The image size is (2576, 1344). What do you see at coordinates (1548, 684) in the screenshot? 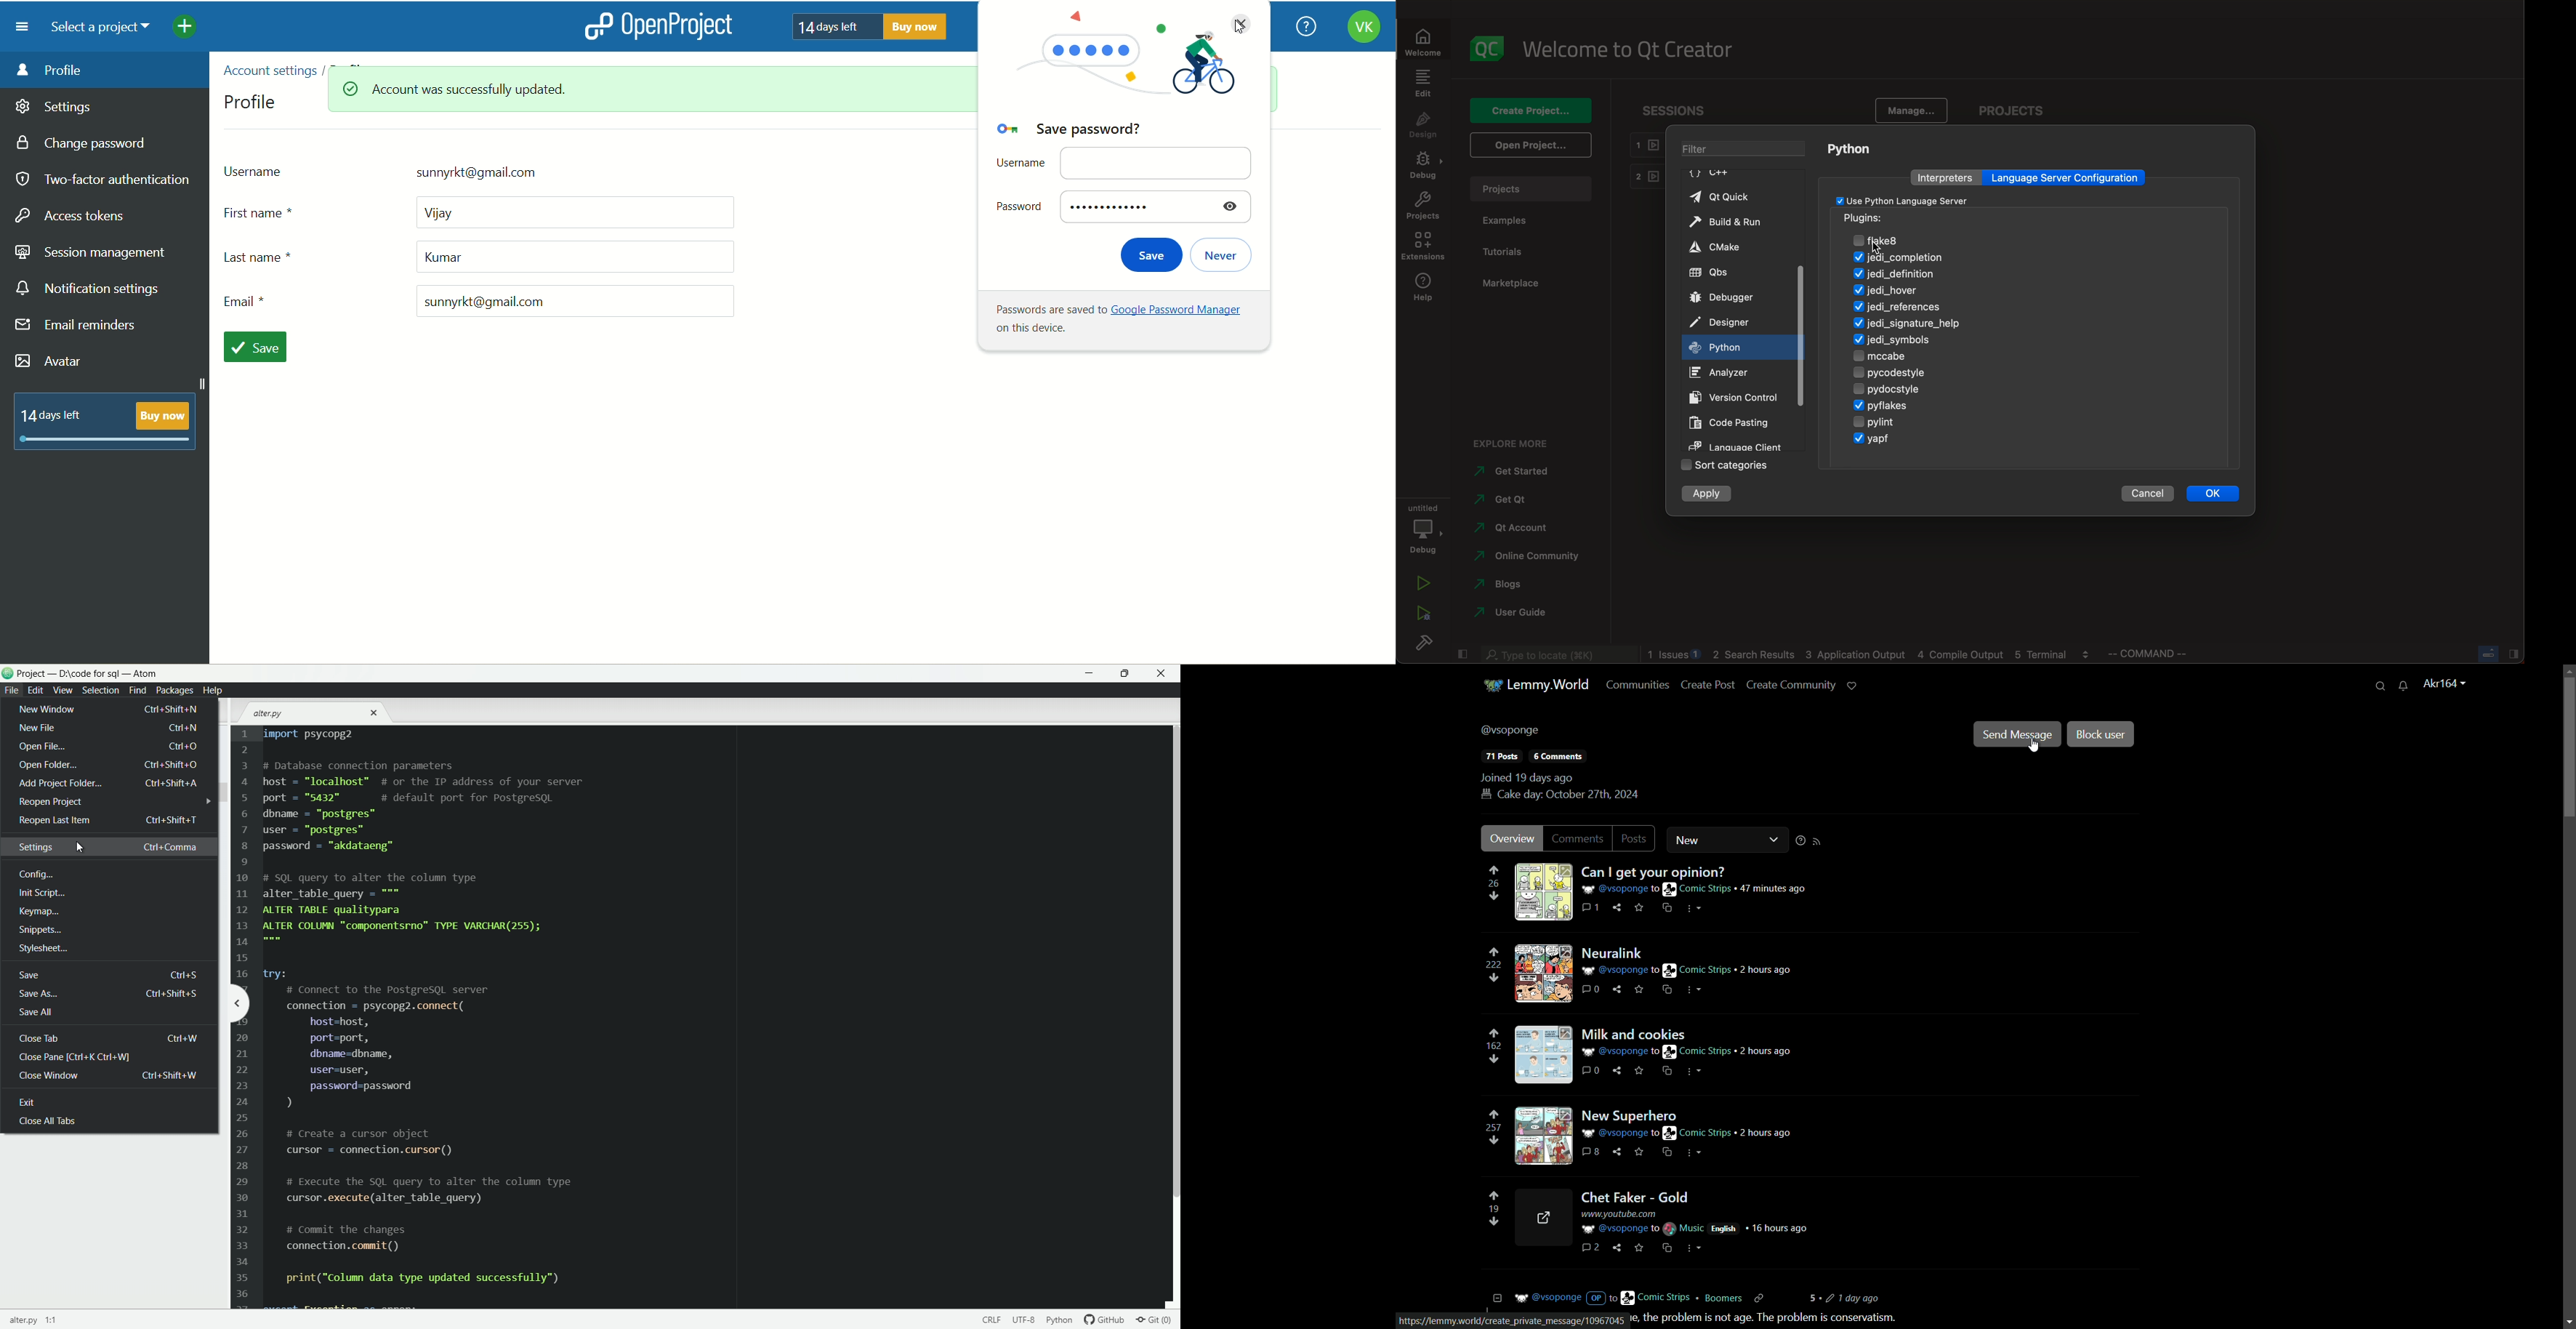
I see `lemmy.world` at bounding box center [1548, 684].